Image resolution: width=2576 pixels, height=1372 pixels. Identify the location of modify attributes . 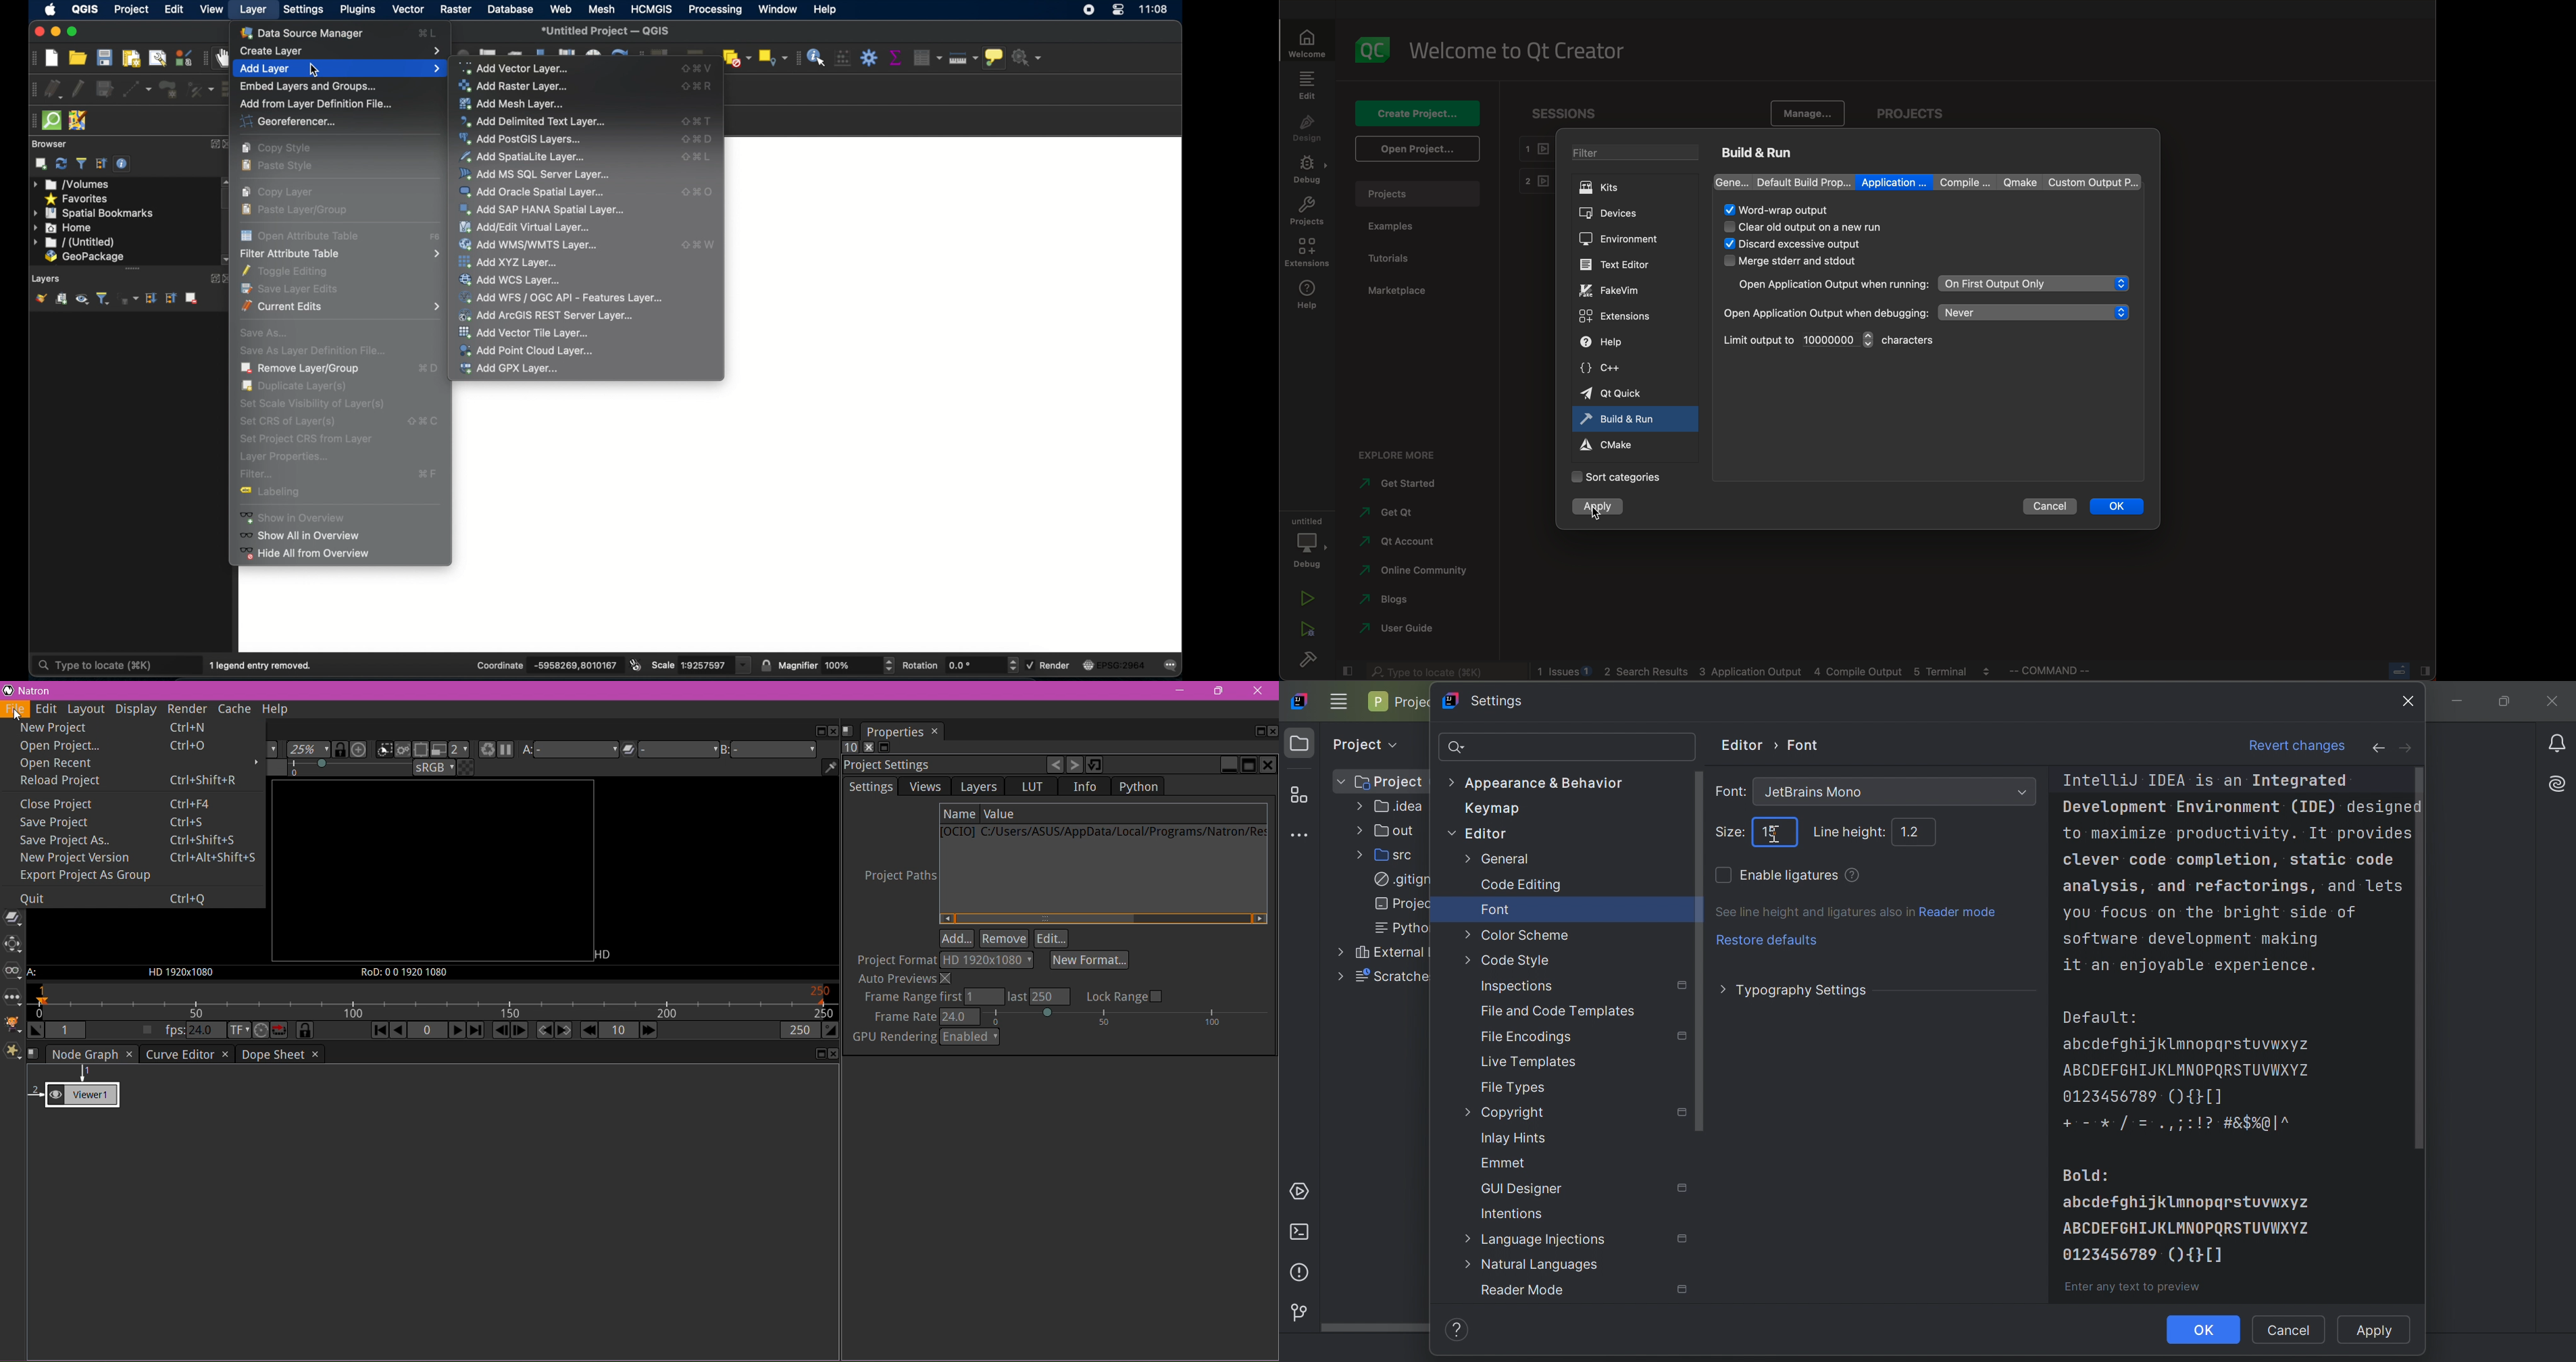
(200, 90).